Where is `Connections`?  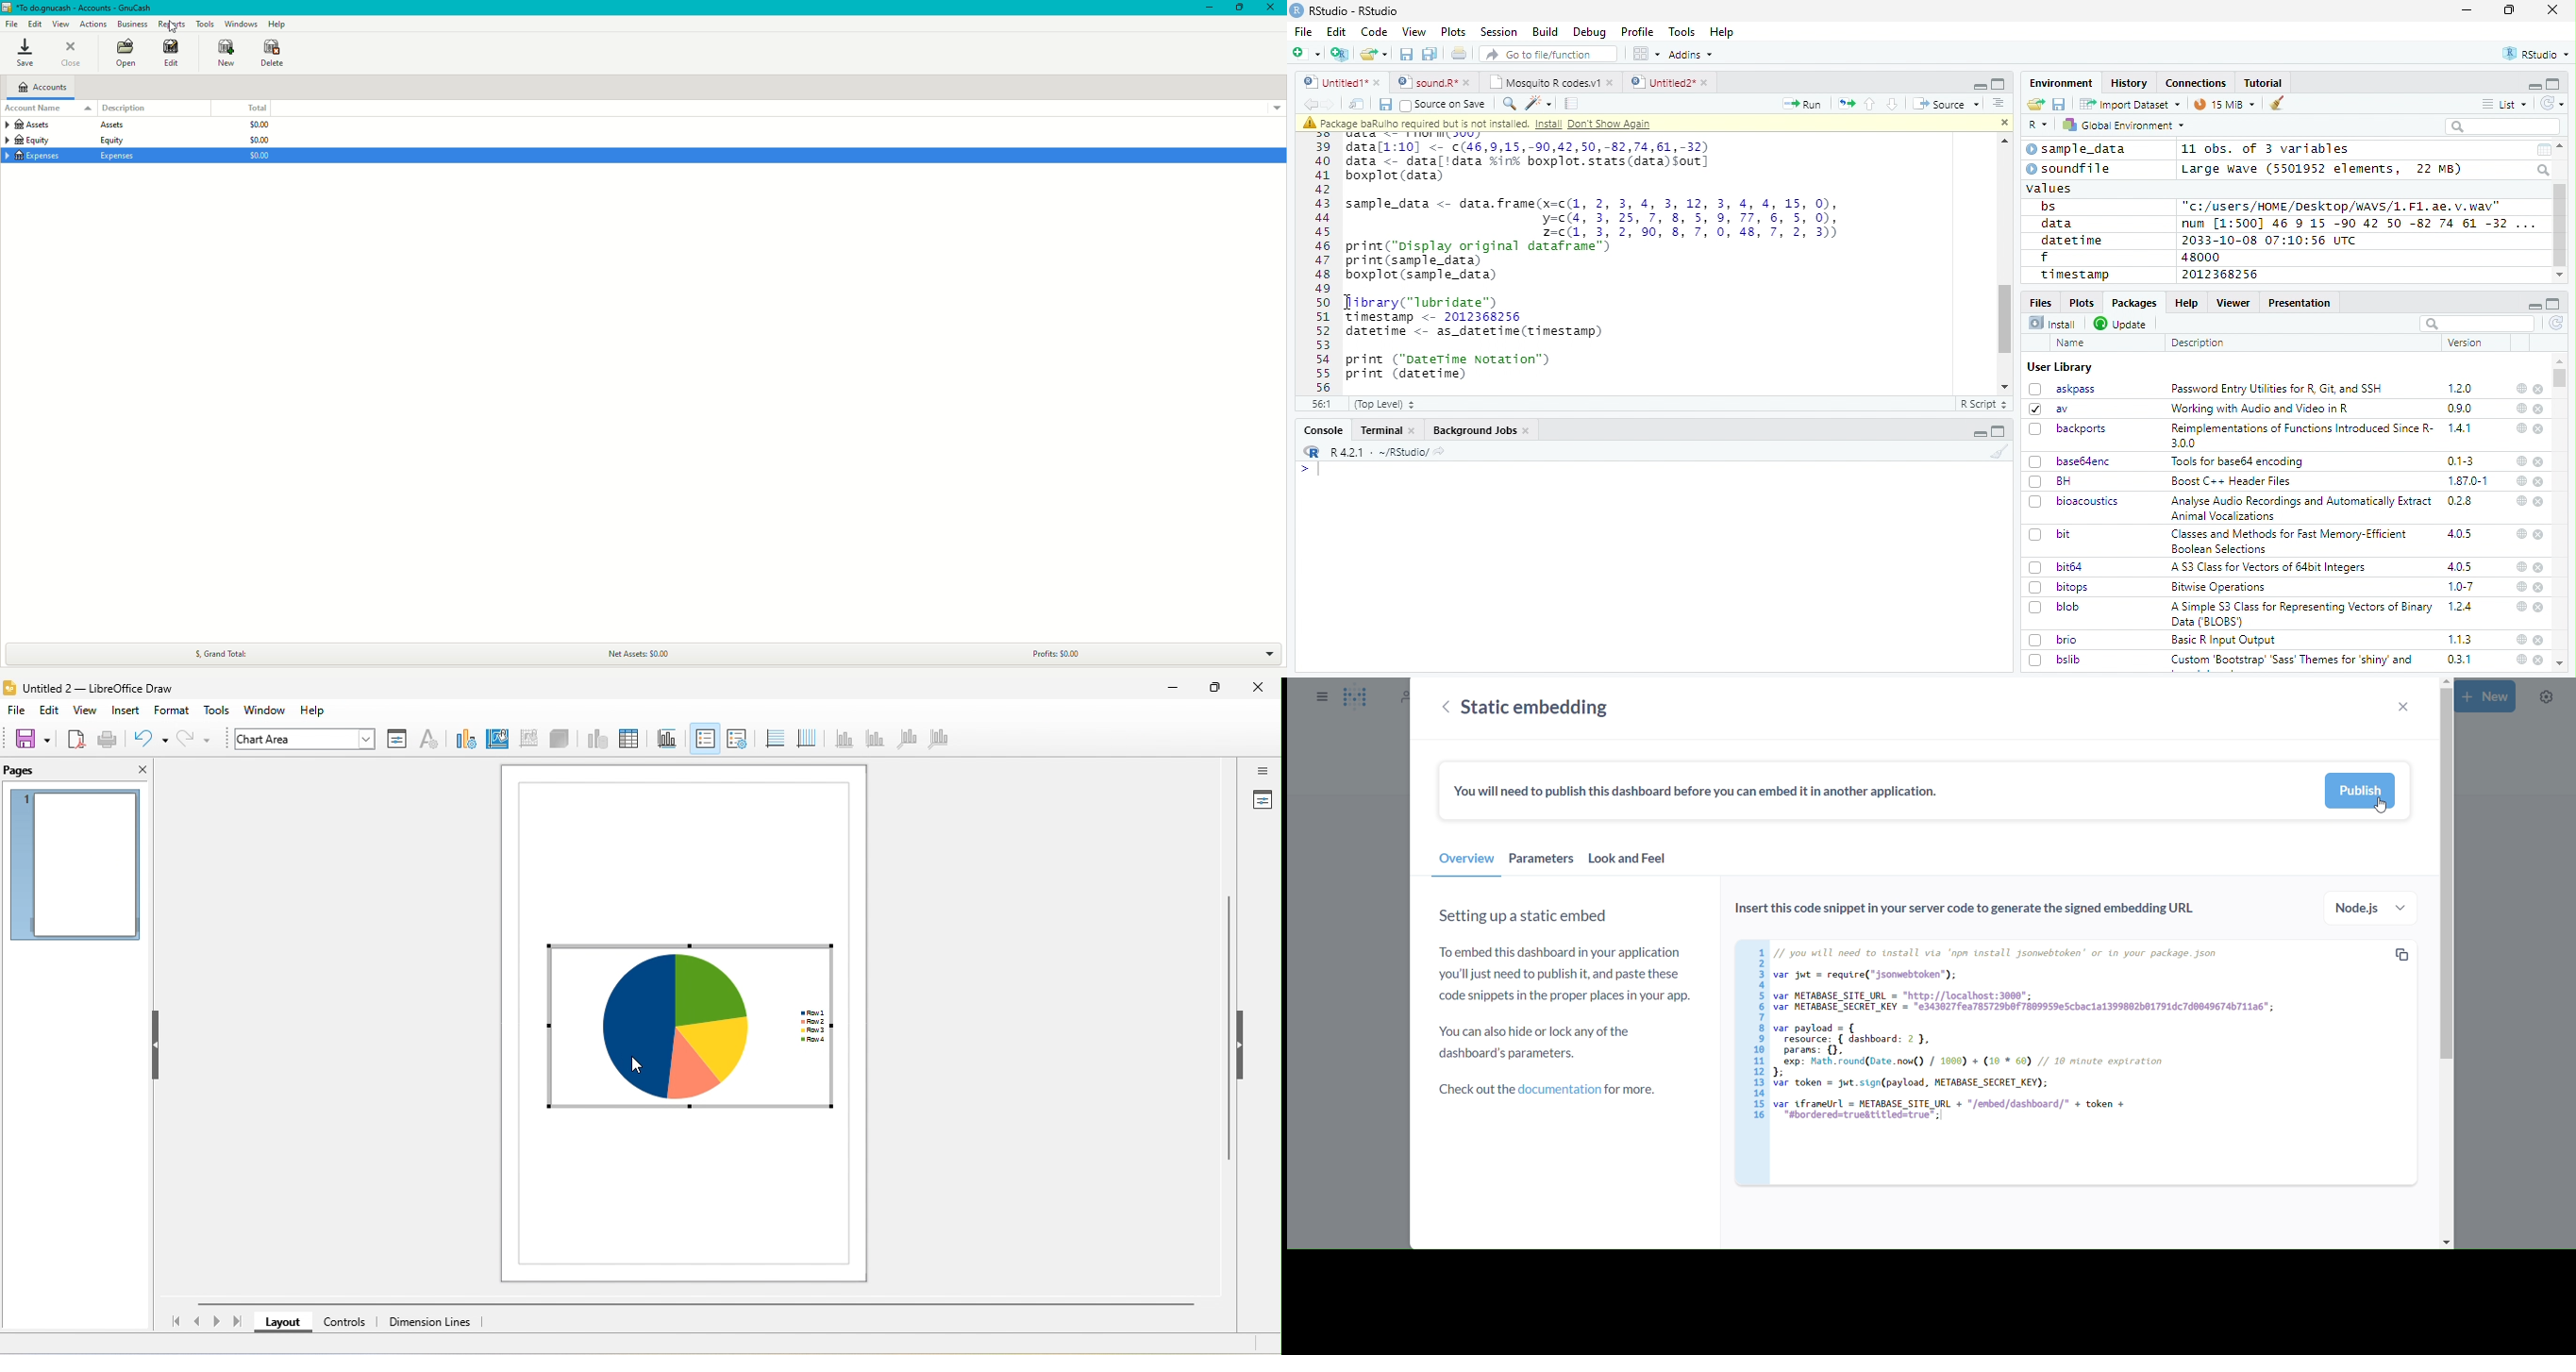 Connections is located at coordinates (2195, 83).